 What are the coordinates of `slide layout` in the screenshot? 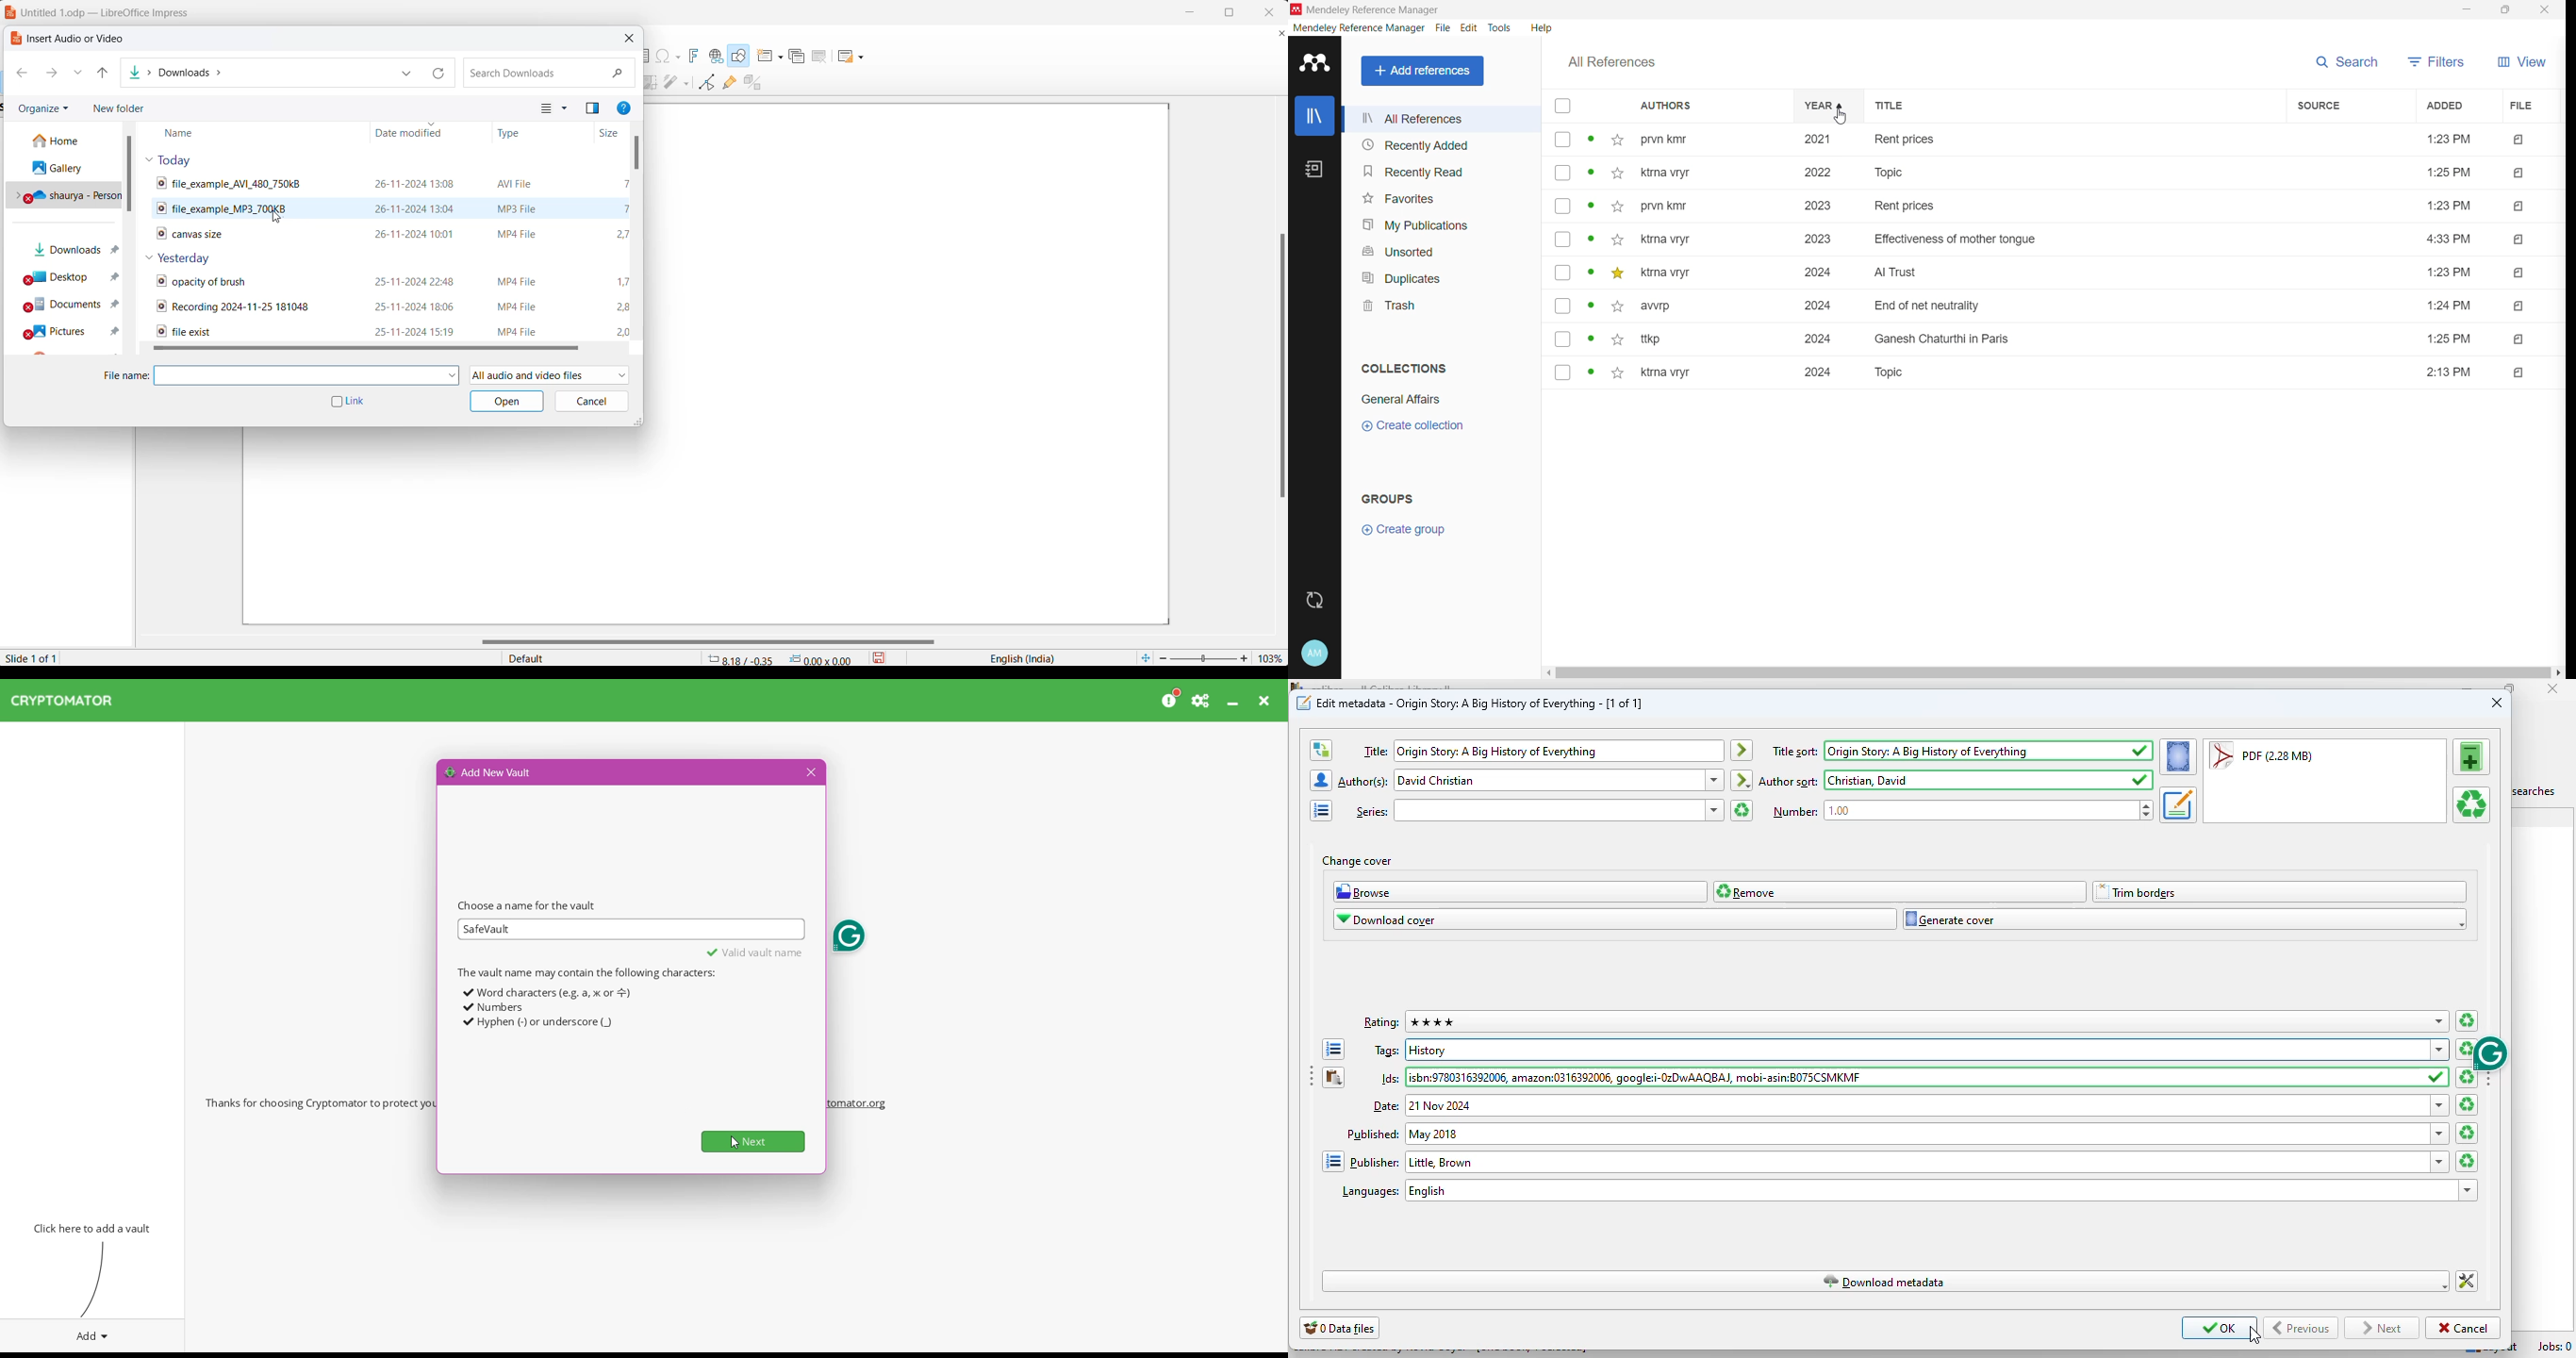 It's located at (843, 56).